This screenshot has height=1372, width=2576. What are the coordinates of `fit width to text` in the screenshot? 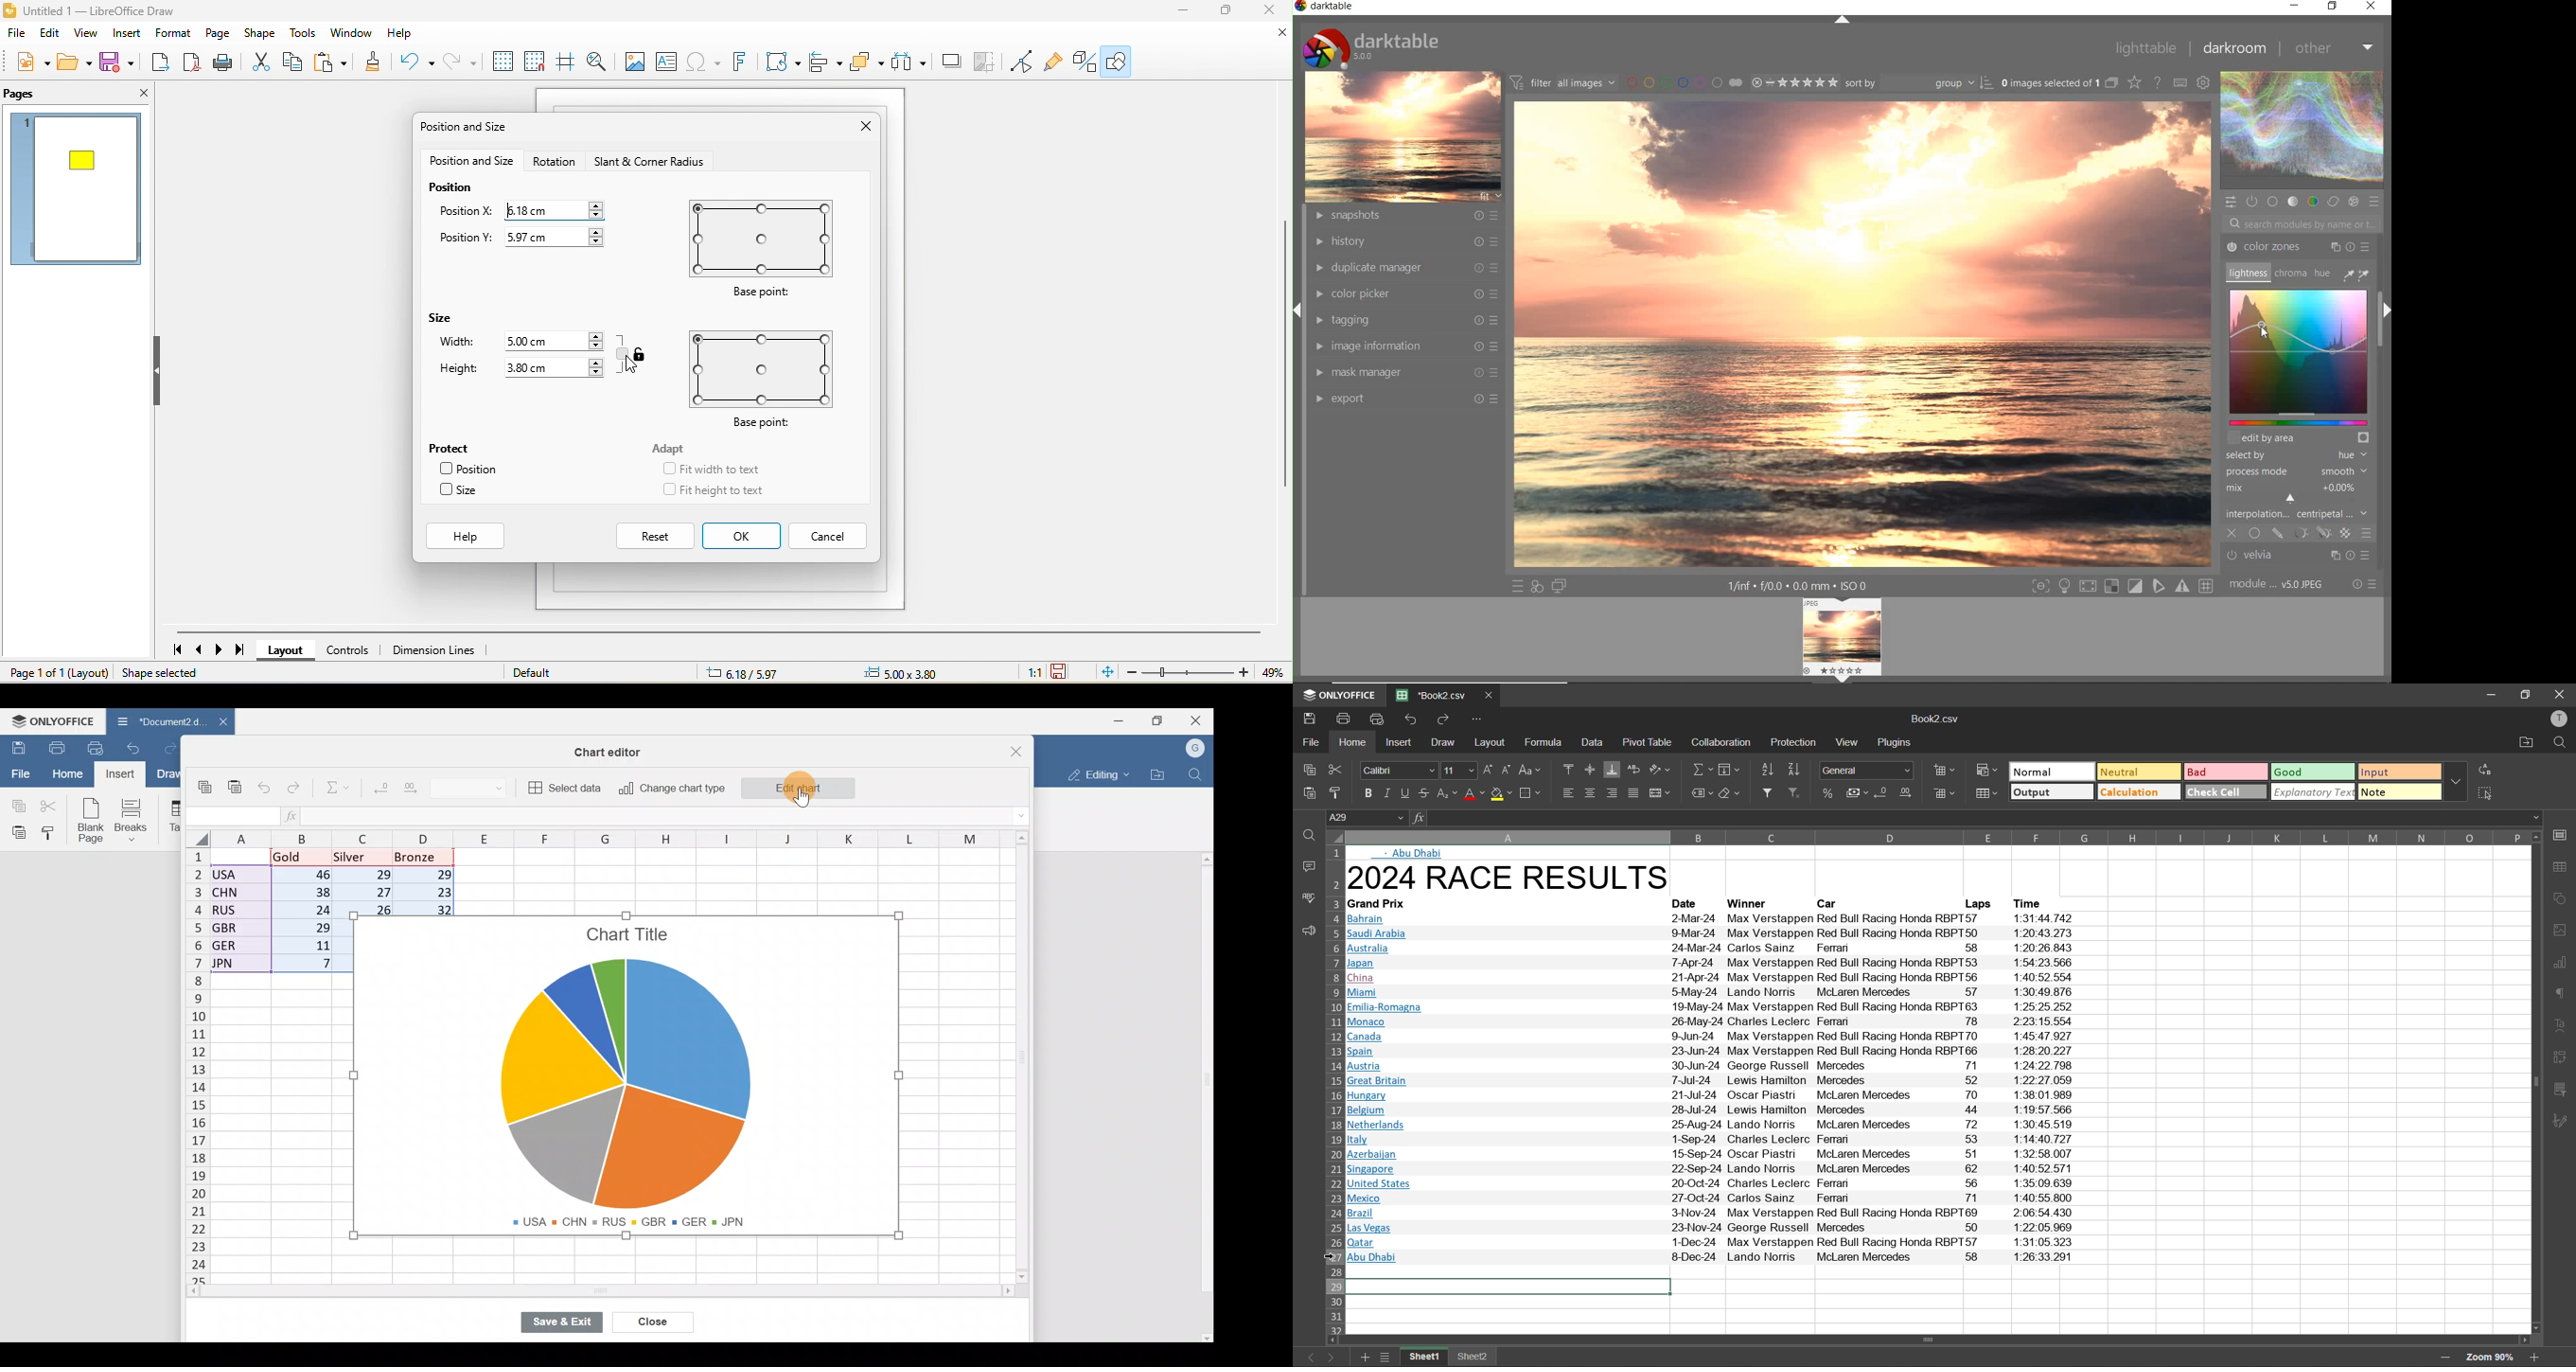 It's located at (713, 469).